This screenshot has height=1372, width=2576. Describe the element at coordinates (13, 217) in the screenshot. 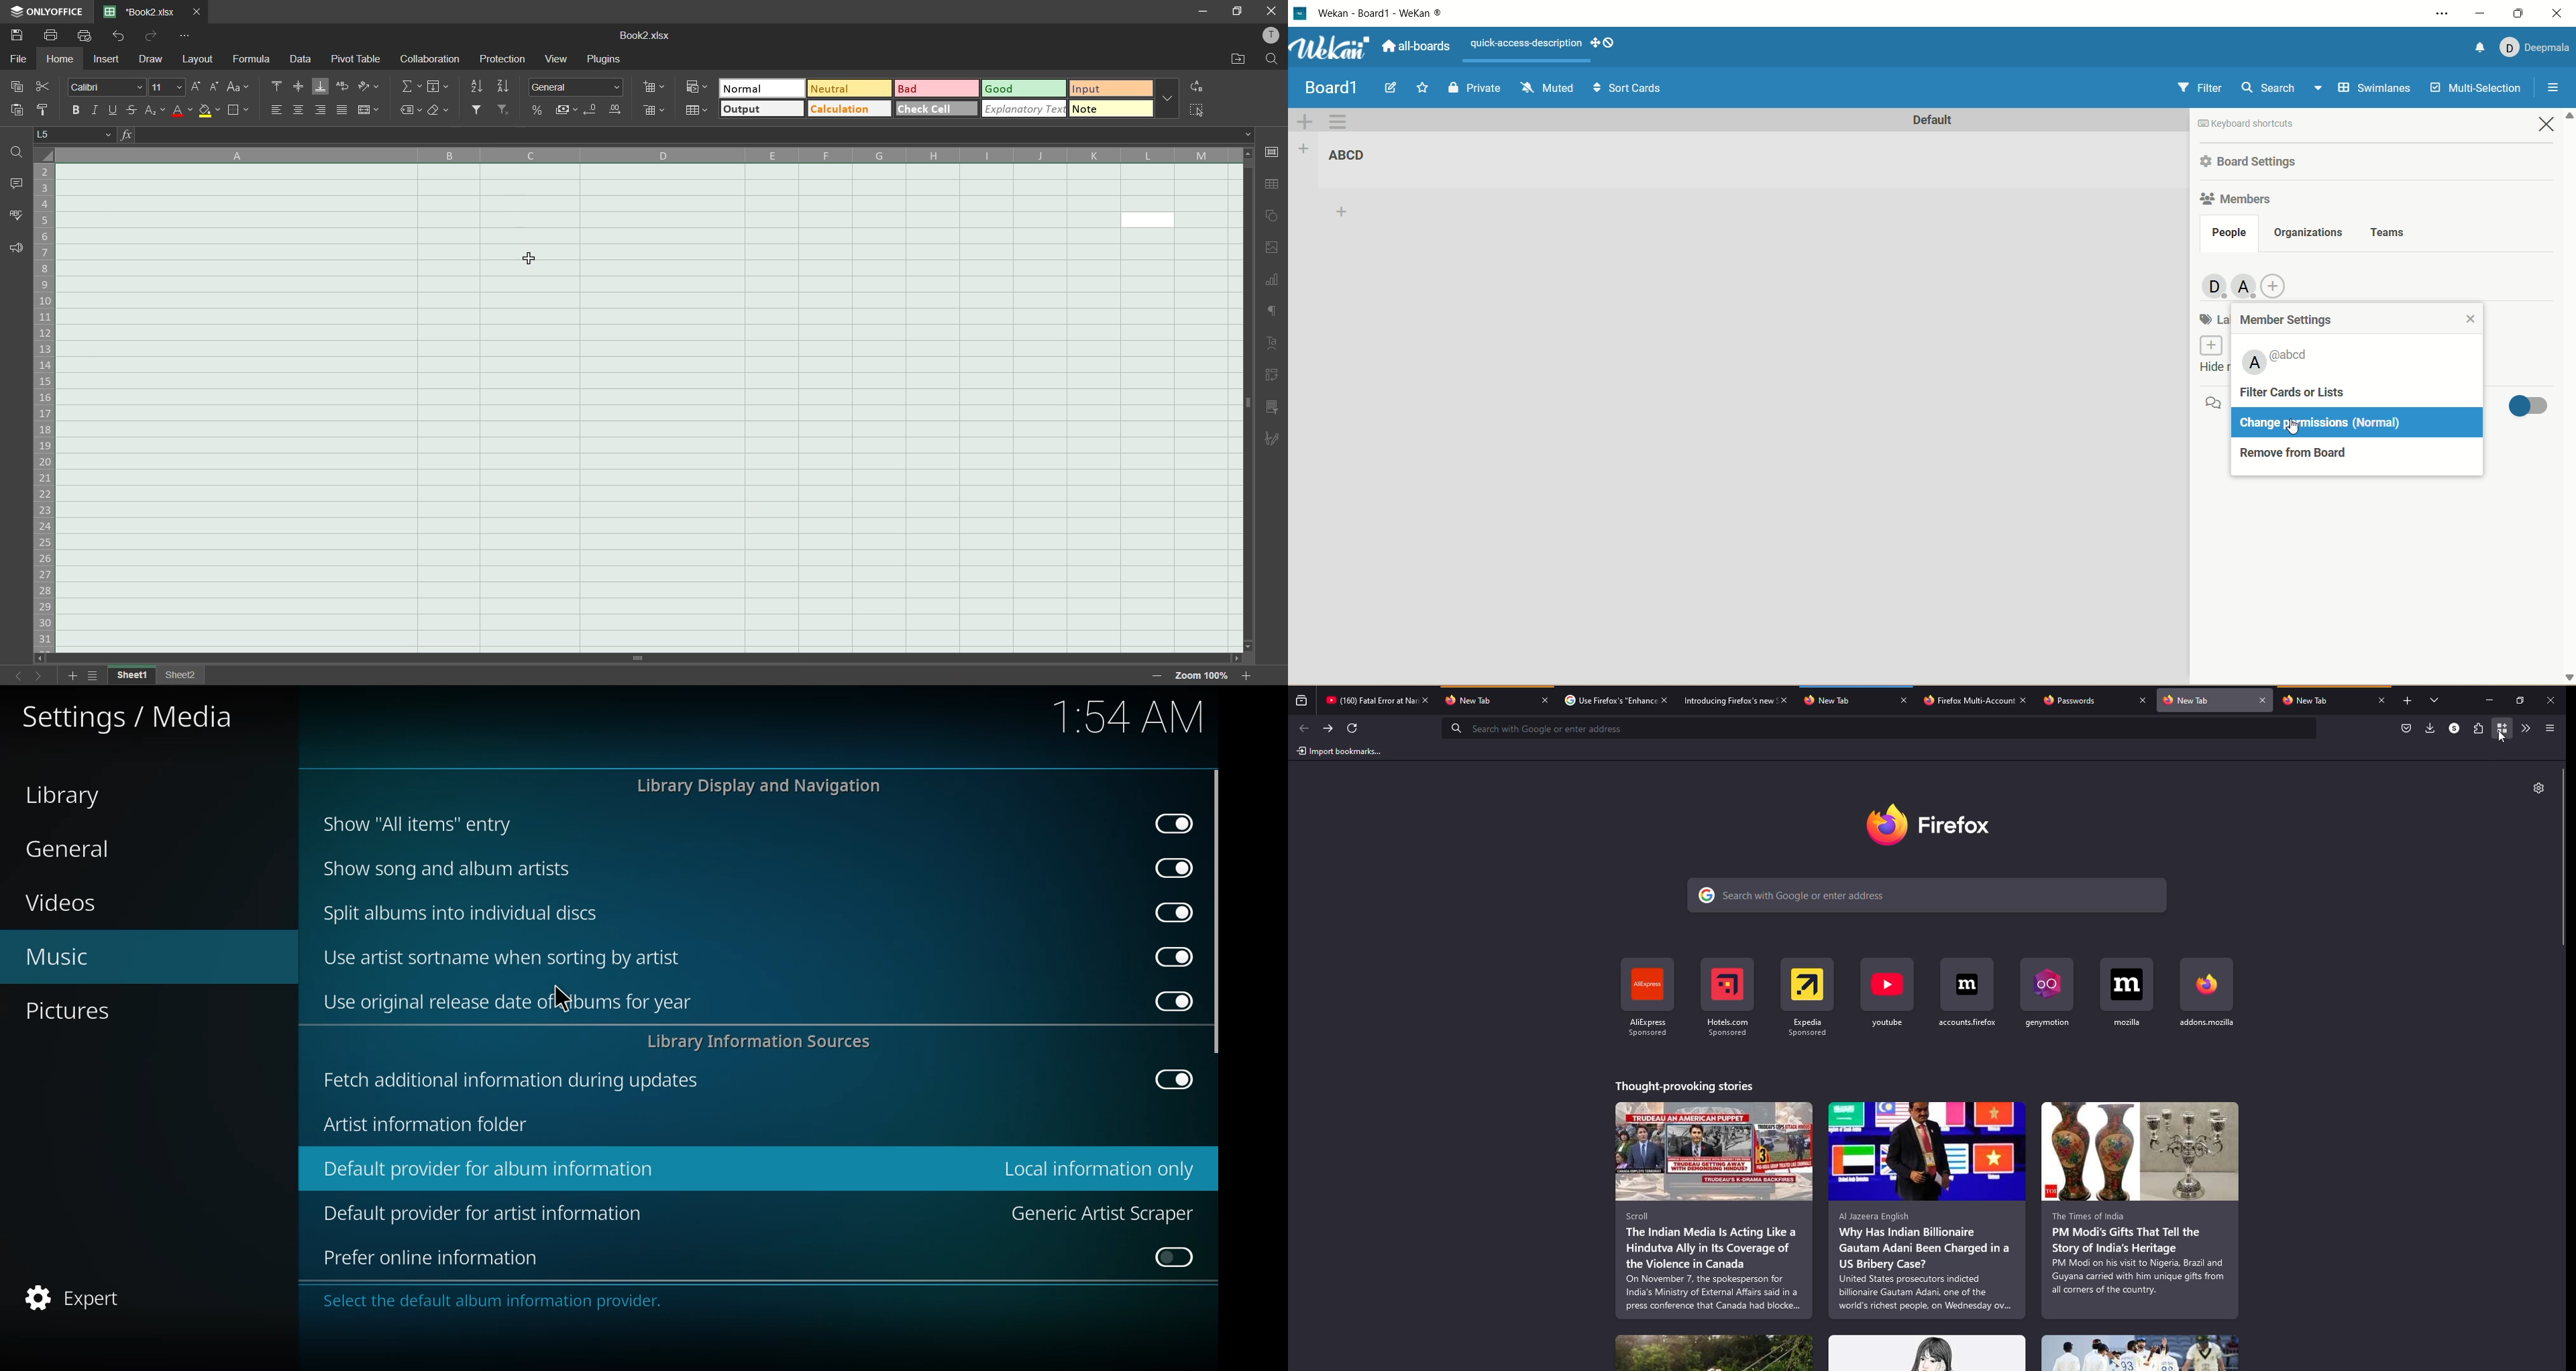

I see `spellcheck` at that location.